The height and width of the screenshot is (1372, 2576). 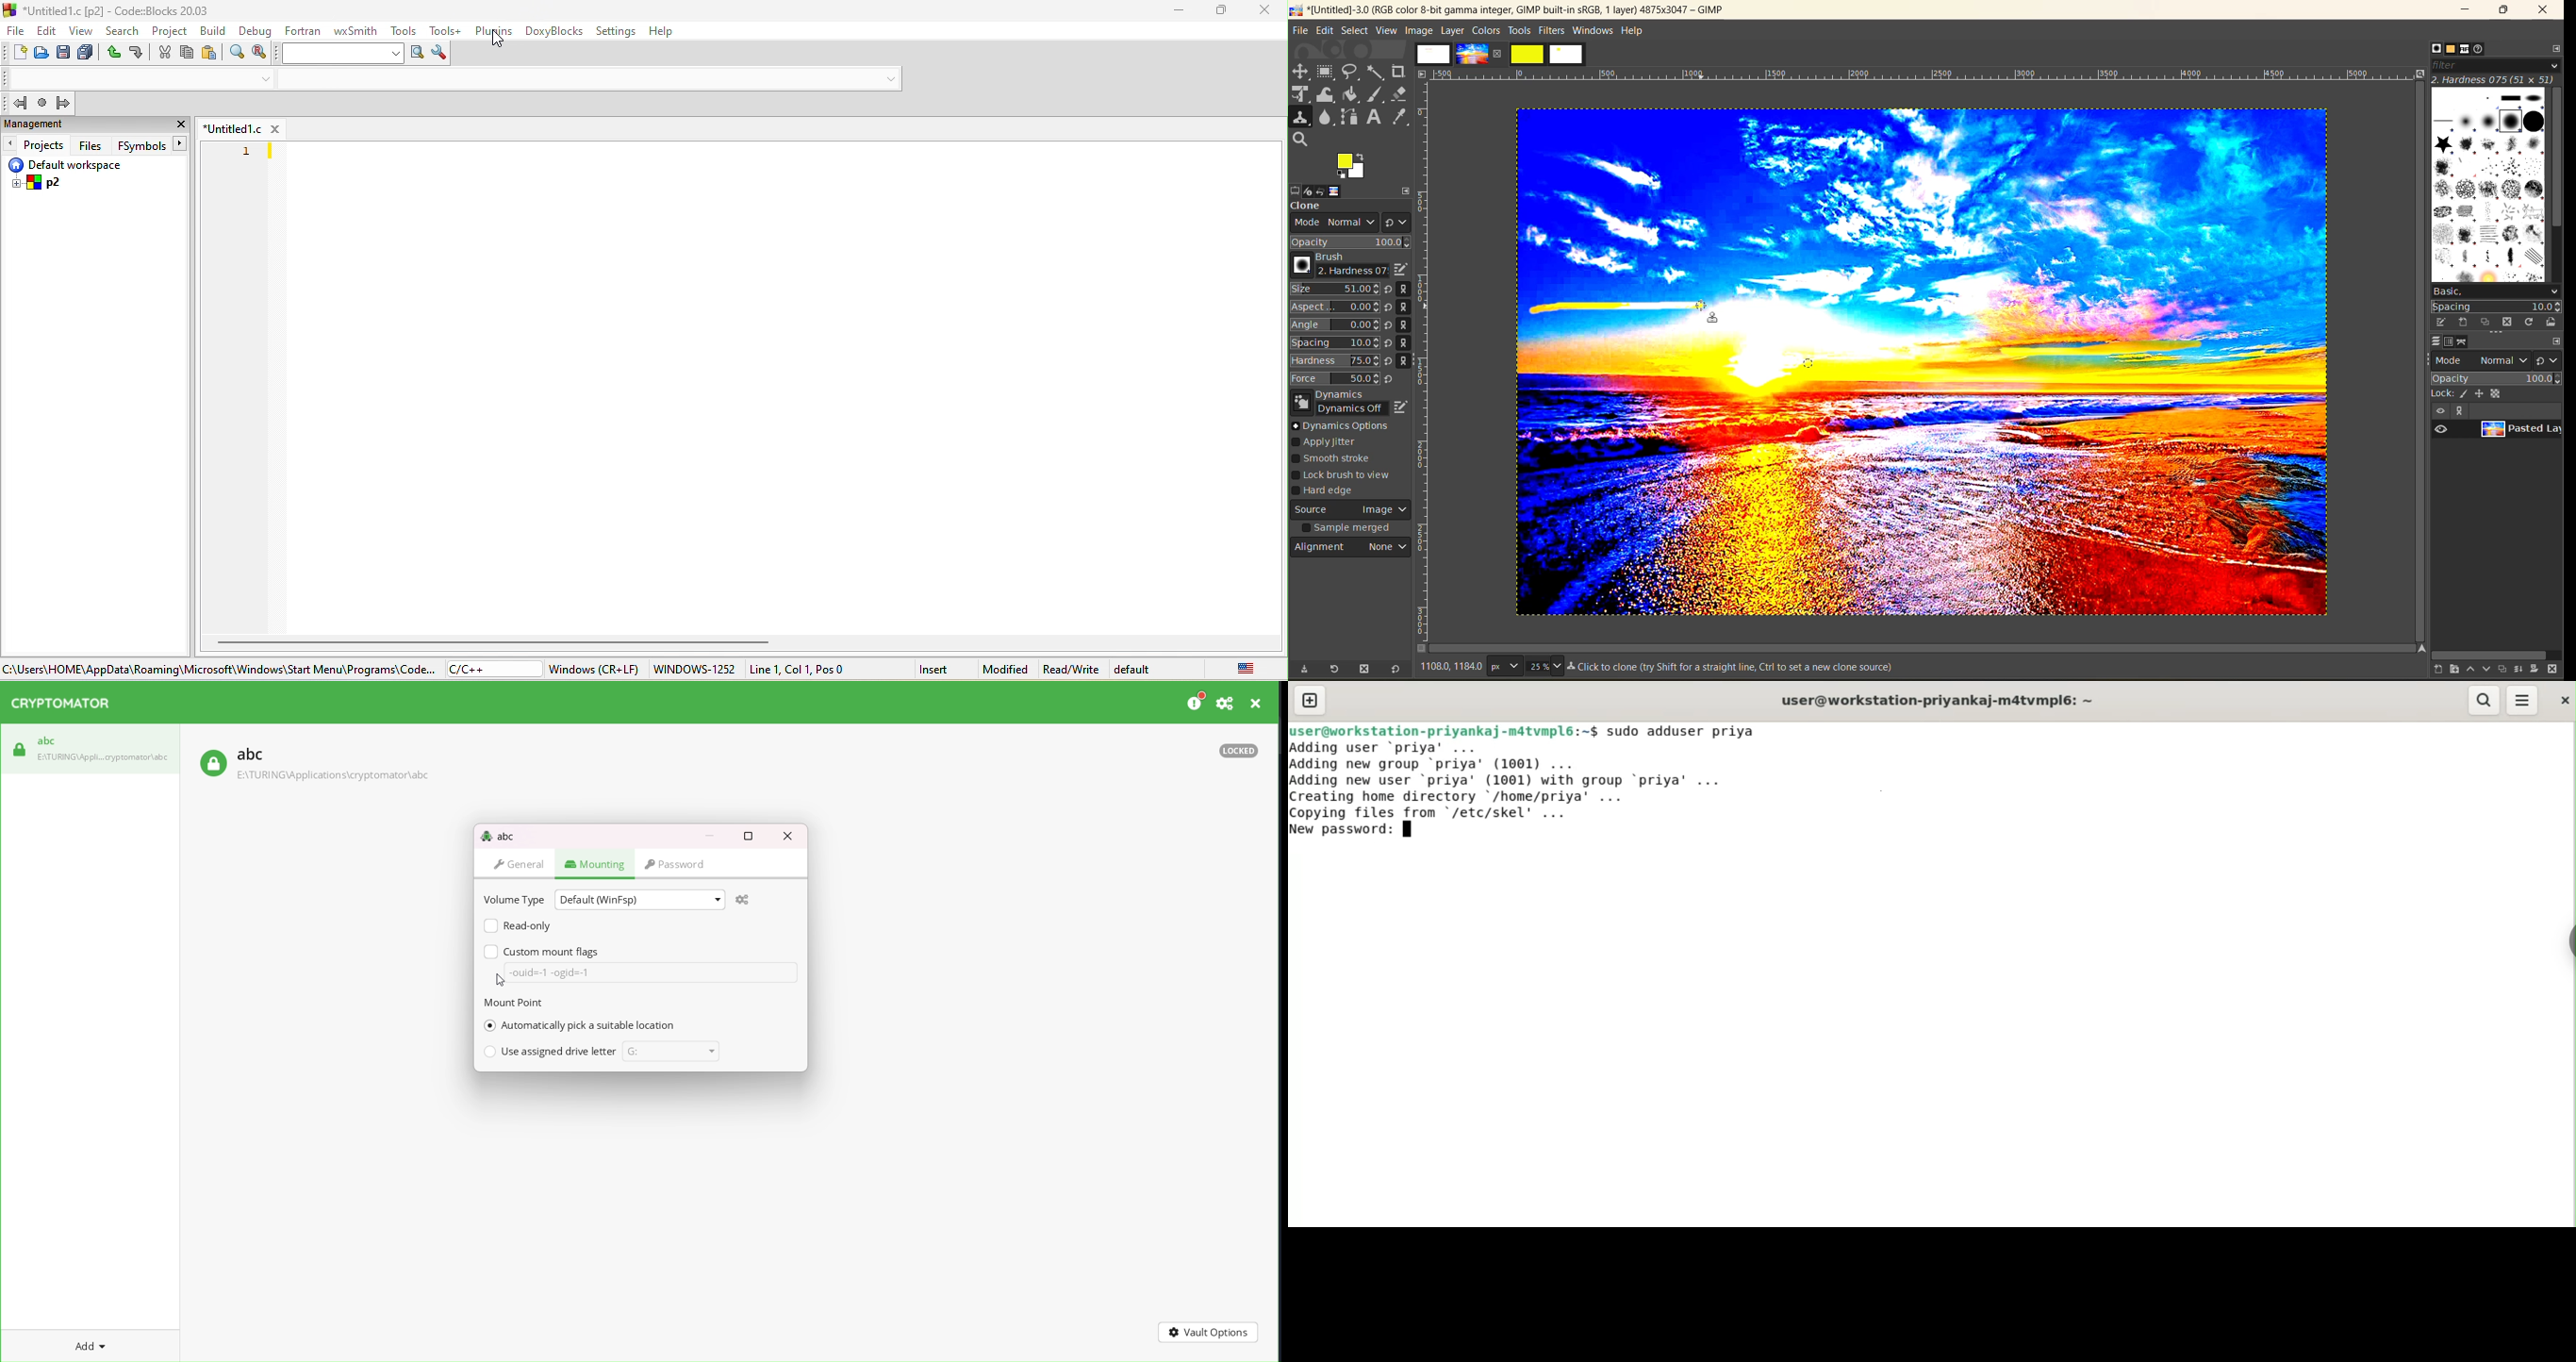 What do you see at coordinates (2458, 411) in the screenshot?
I see `expand` at bounding box center [2458, 411].